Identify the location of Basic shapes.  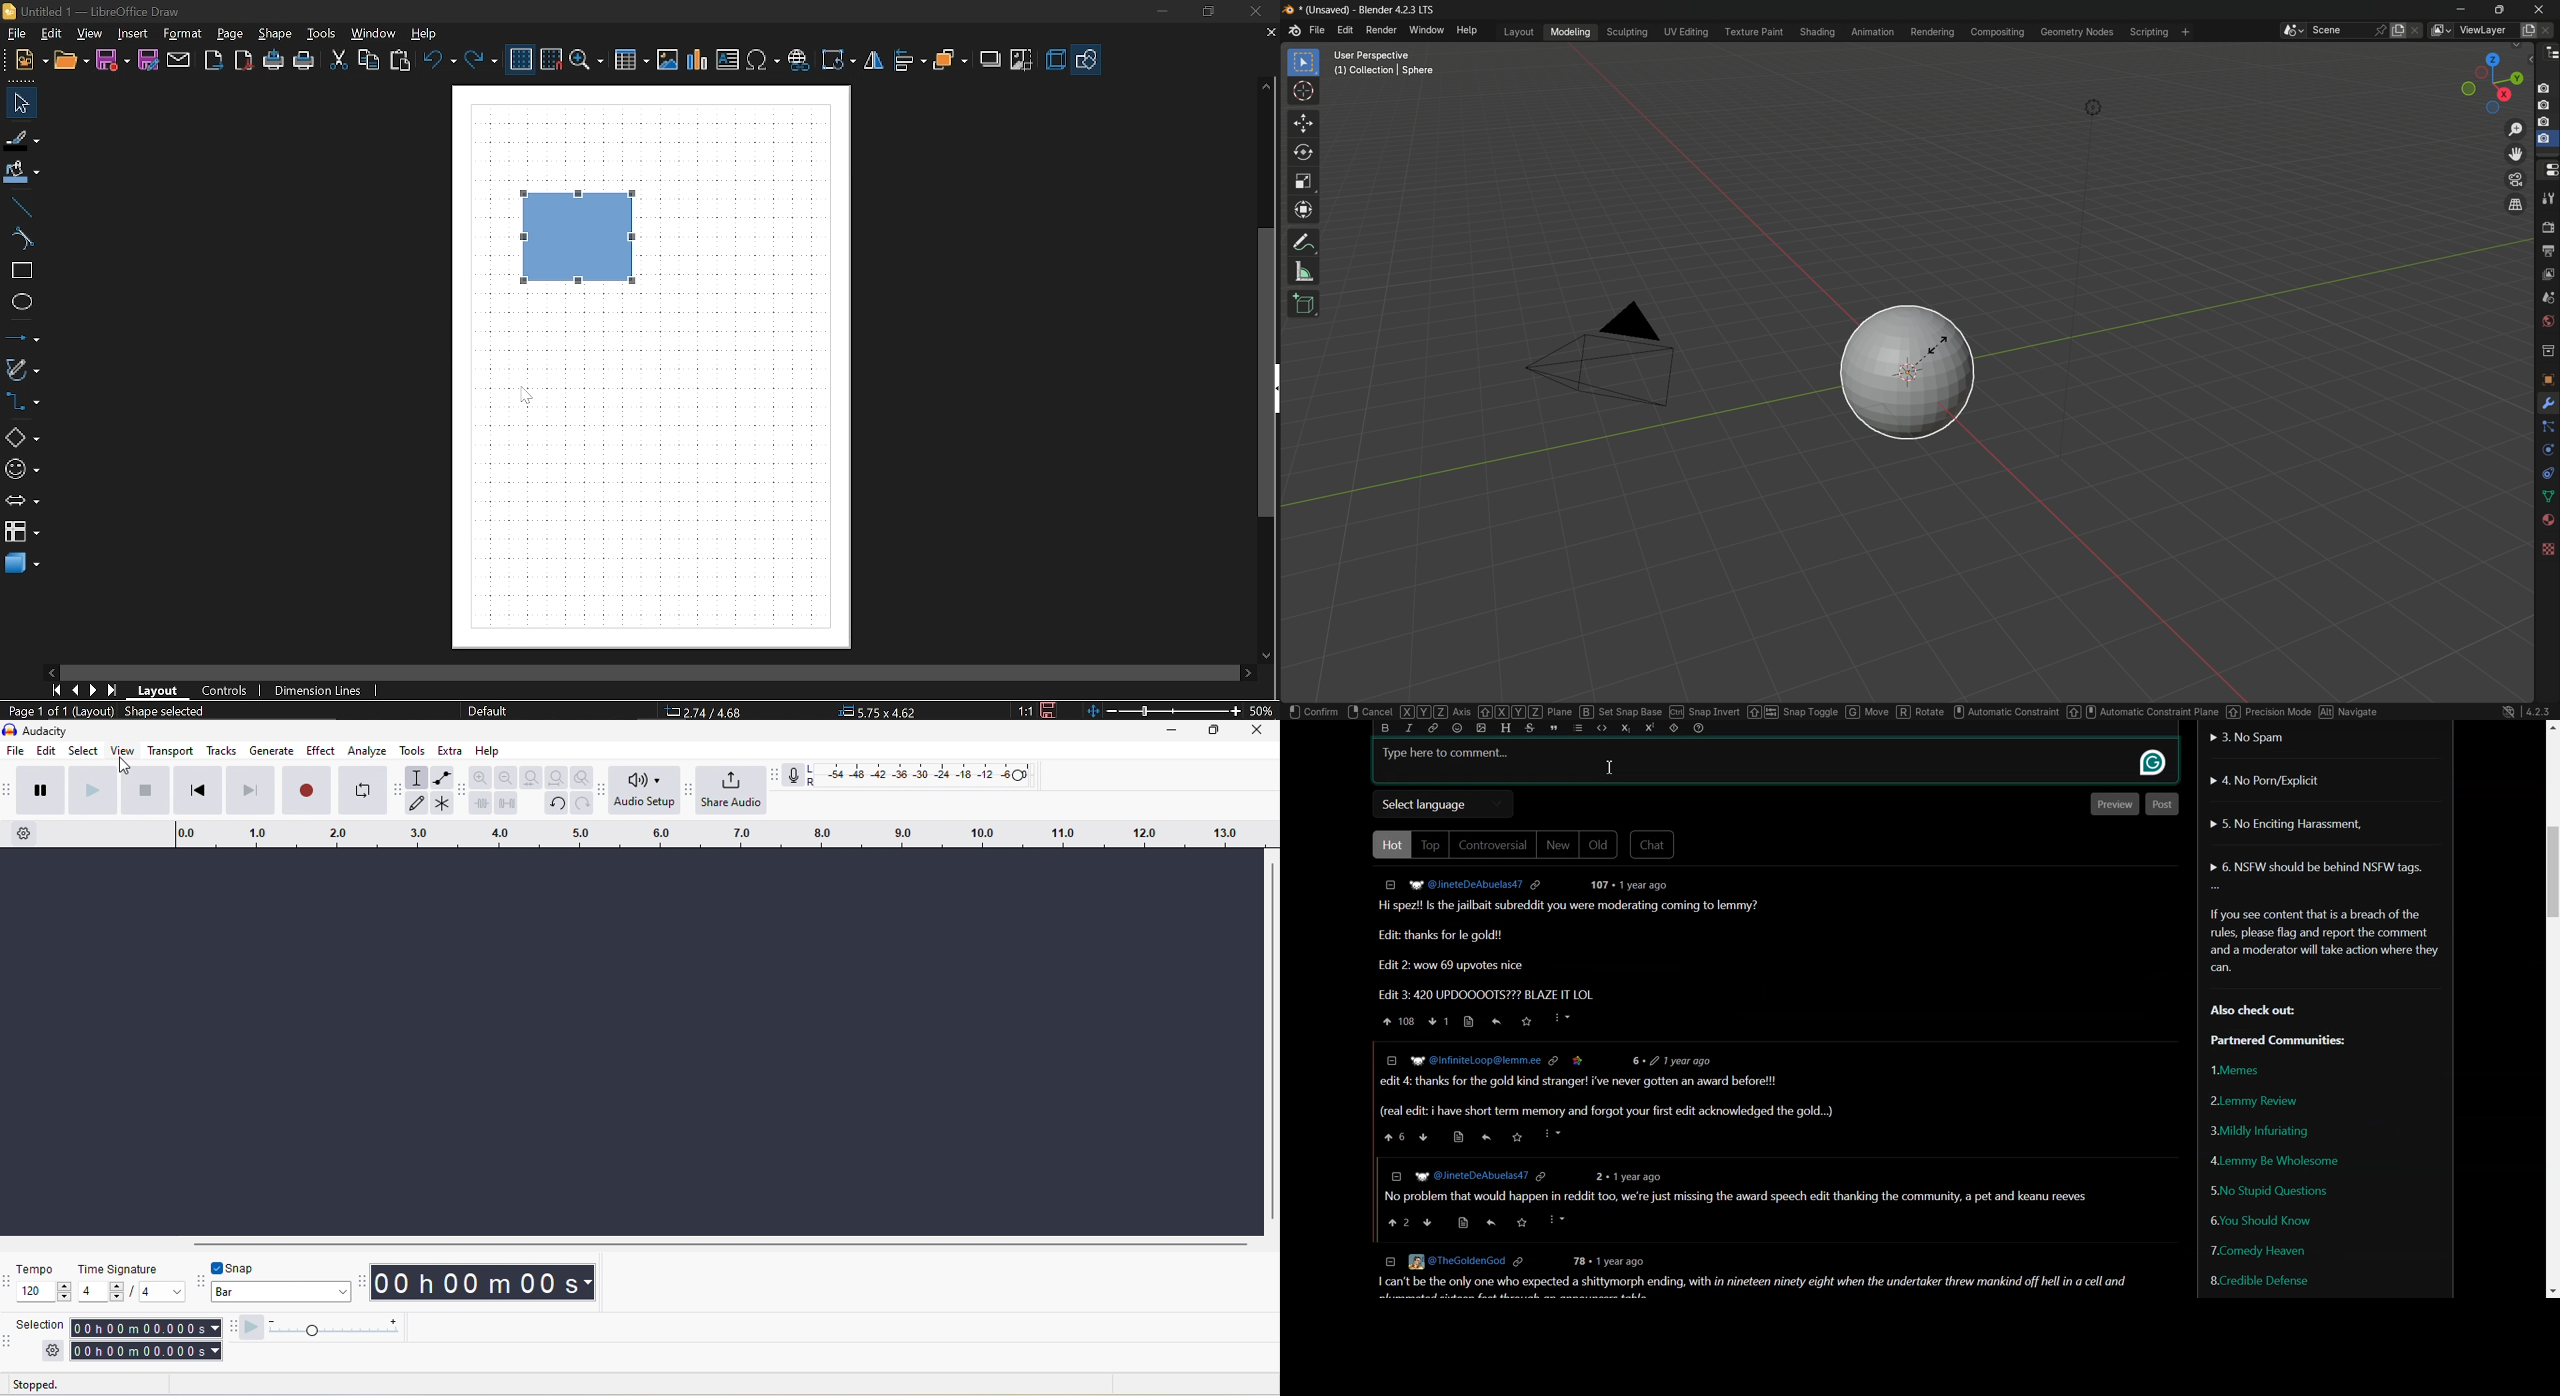
(1085, 61).